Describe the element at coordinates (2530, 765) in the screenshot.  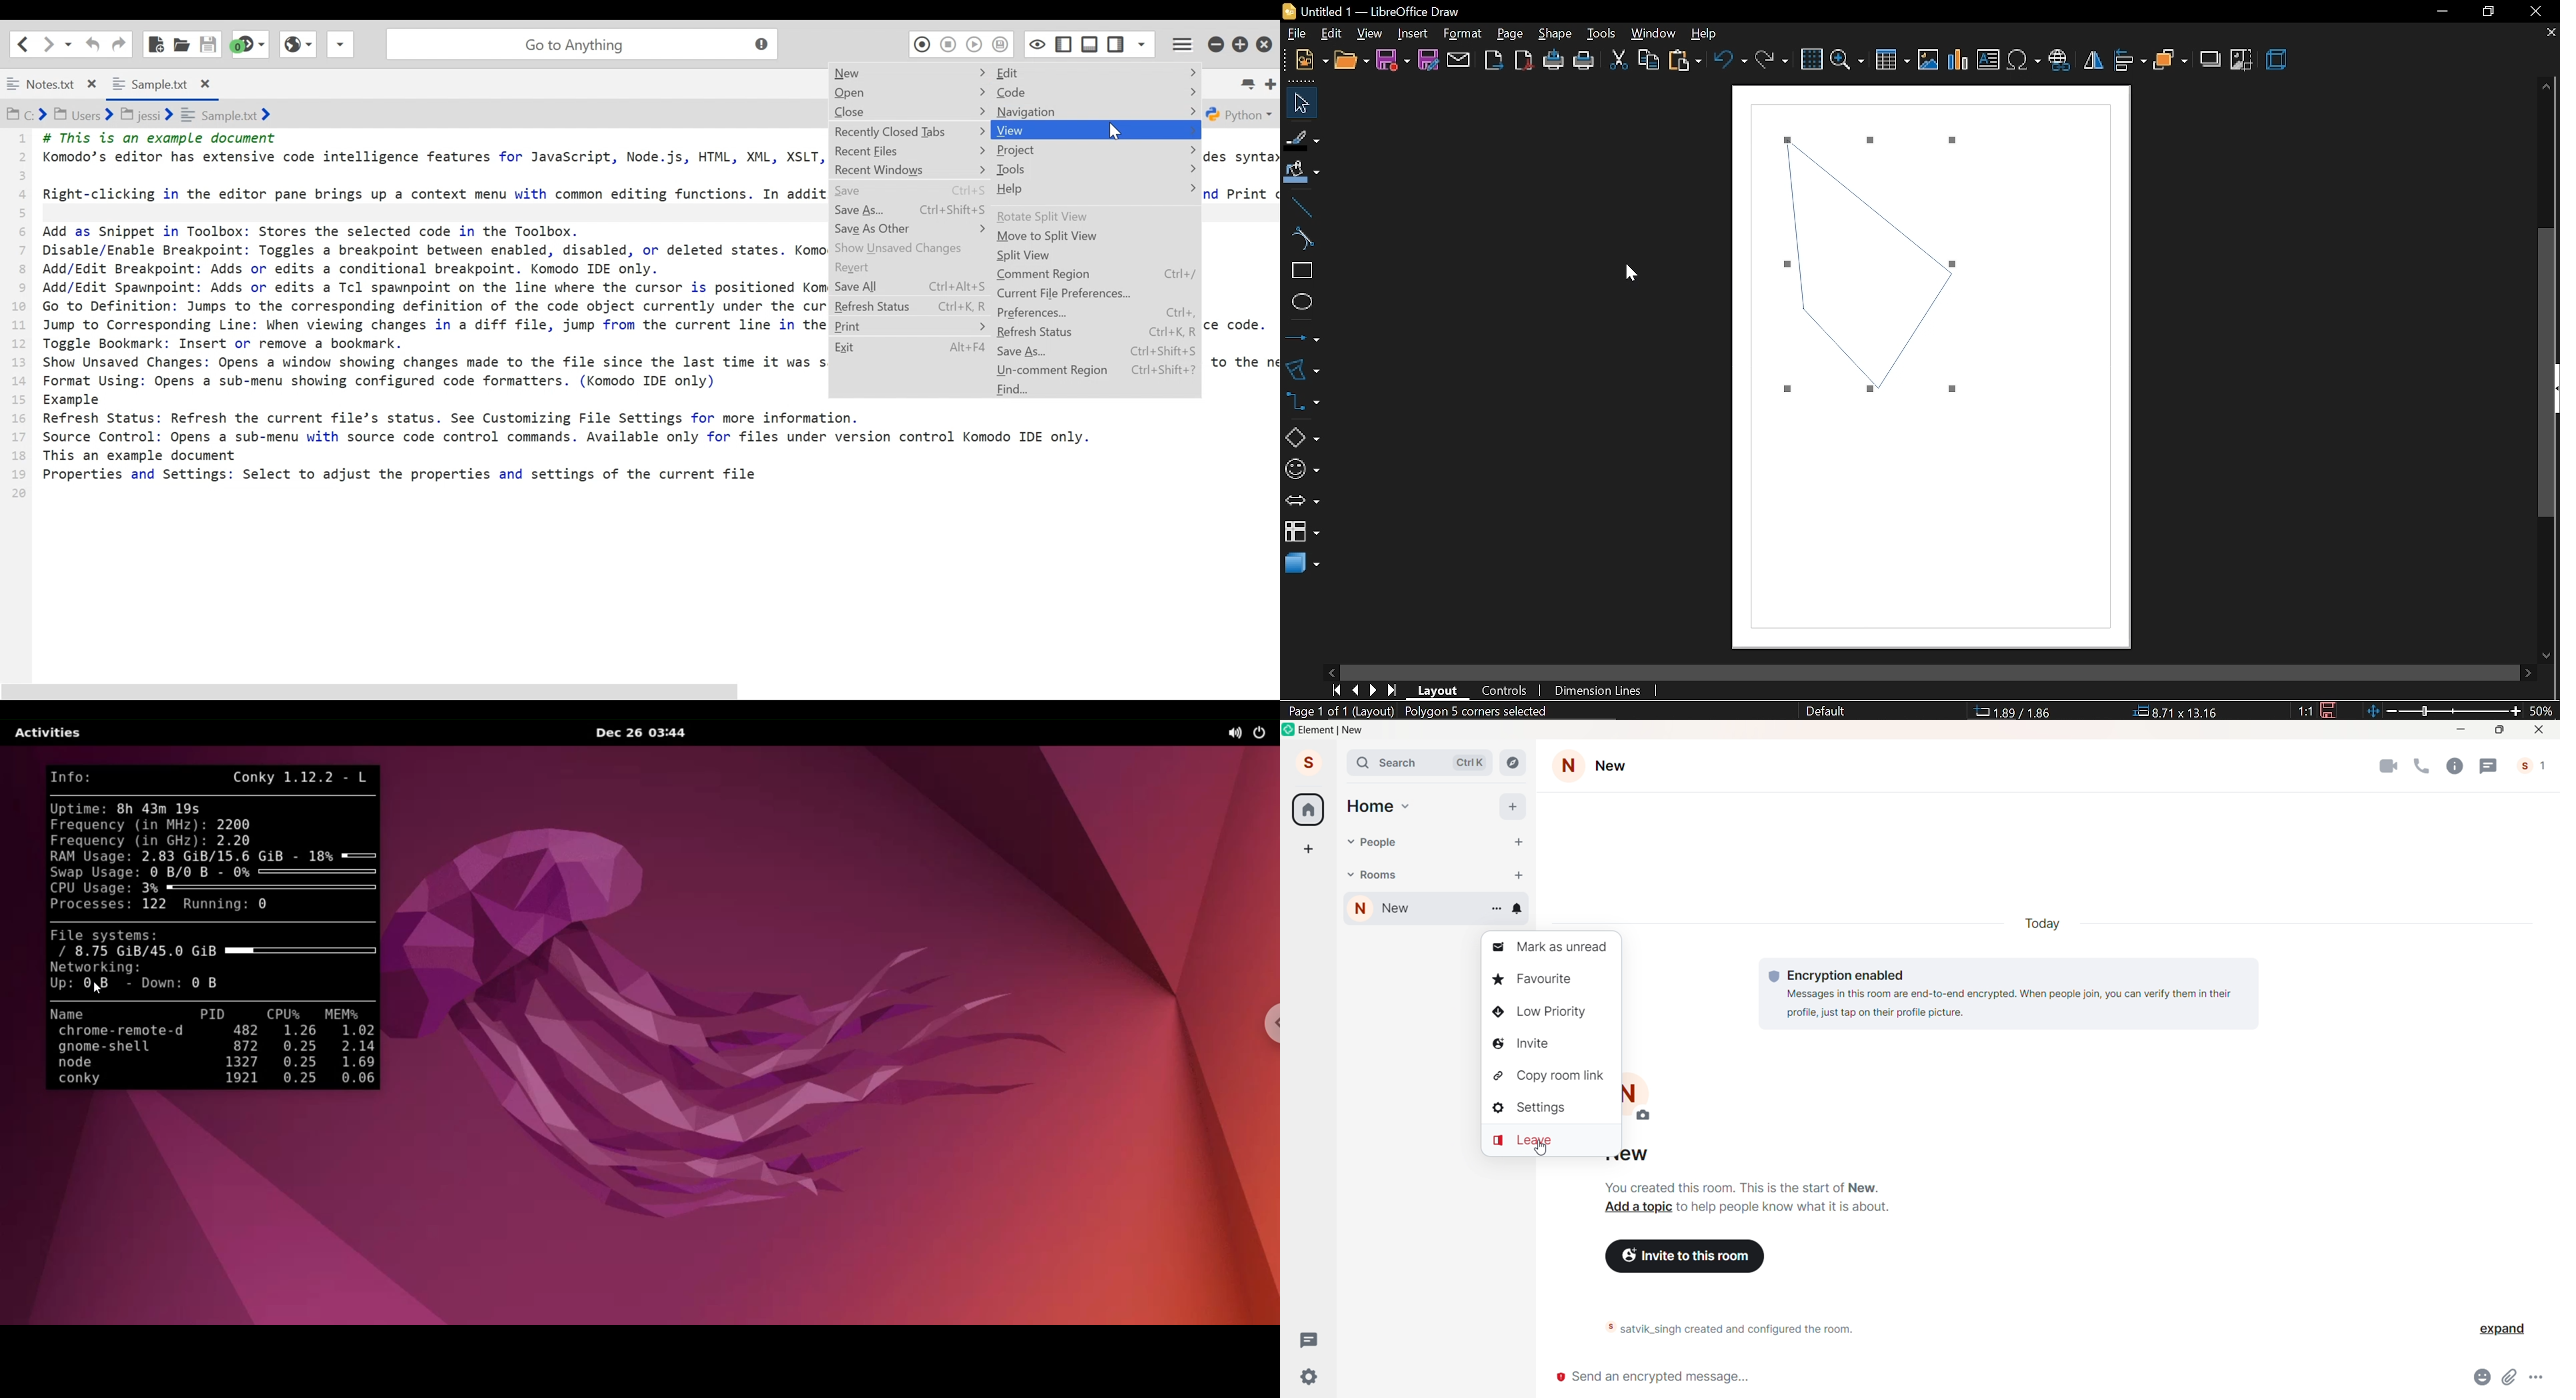
I see `people` at that location.